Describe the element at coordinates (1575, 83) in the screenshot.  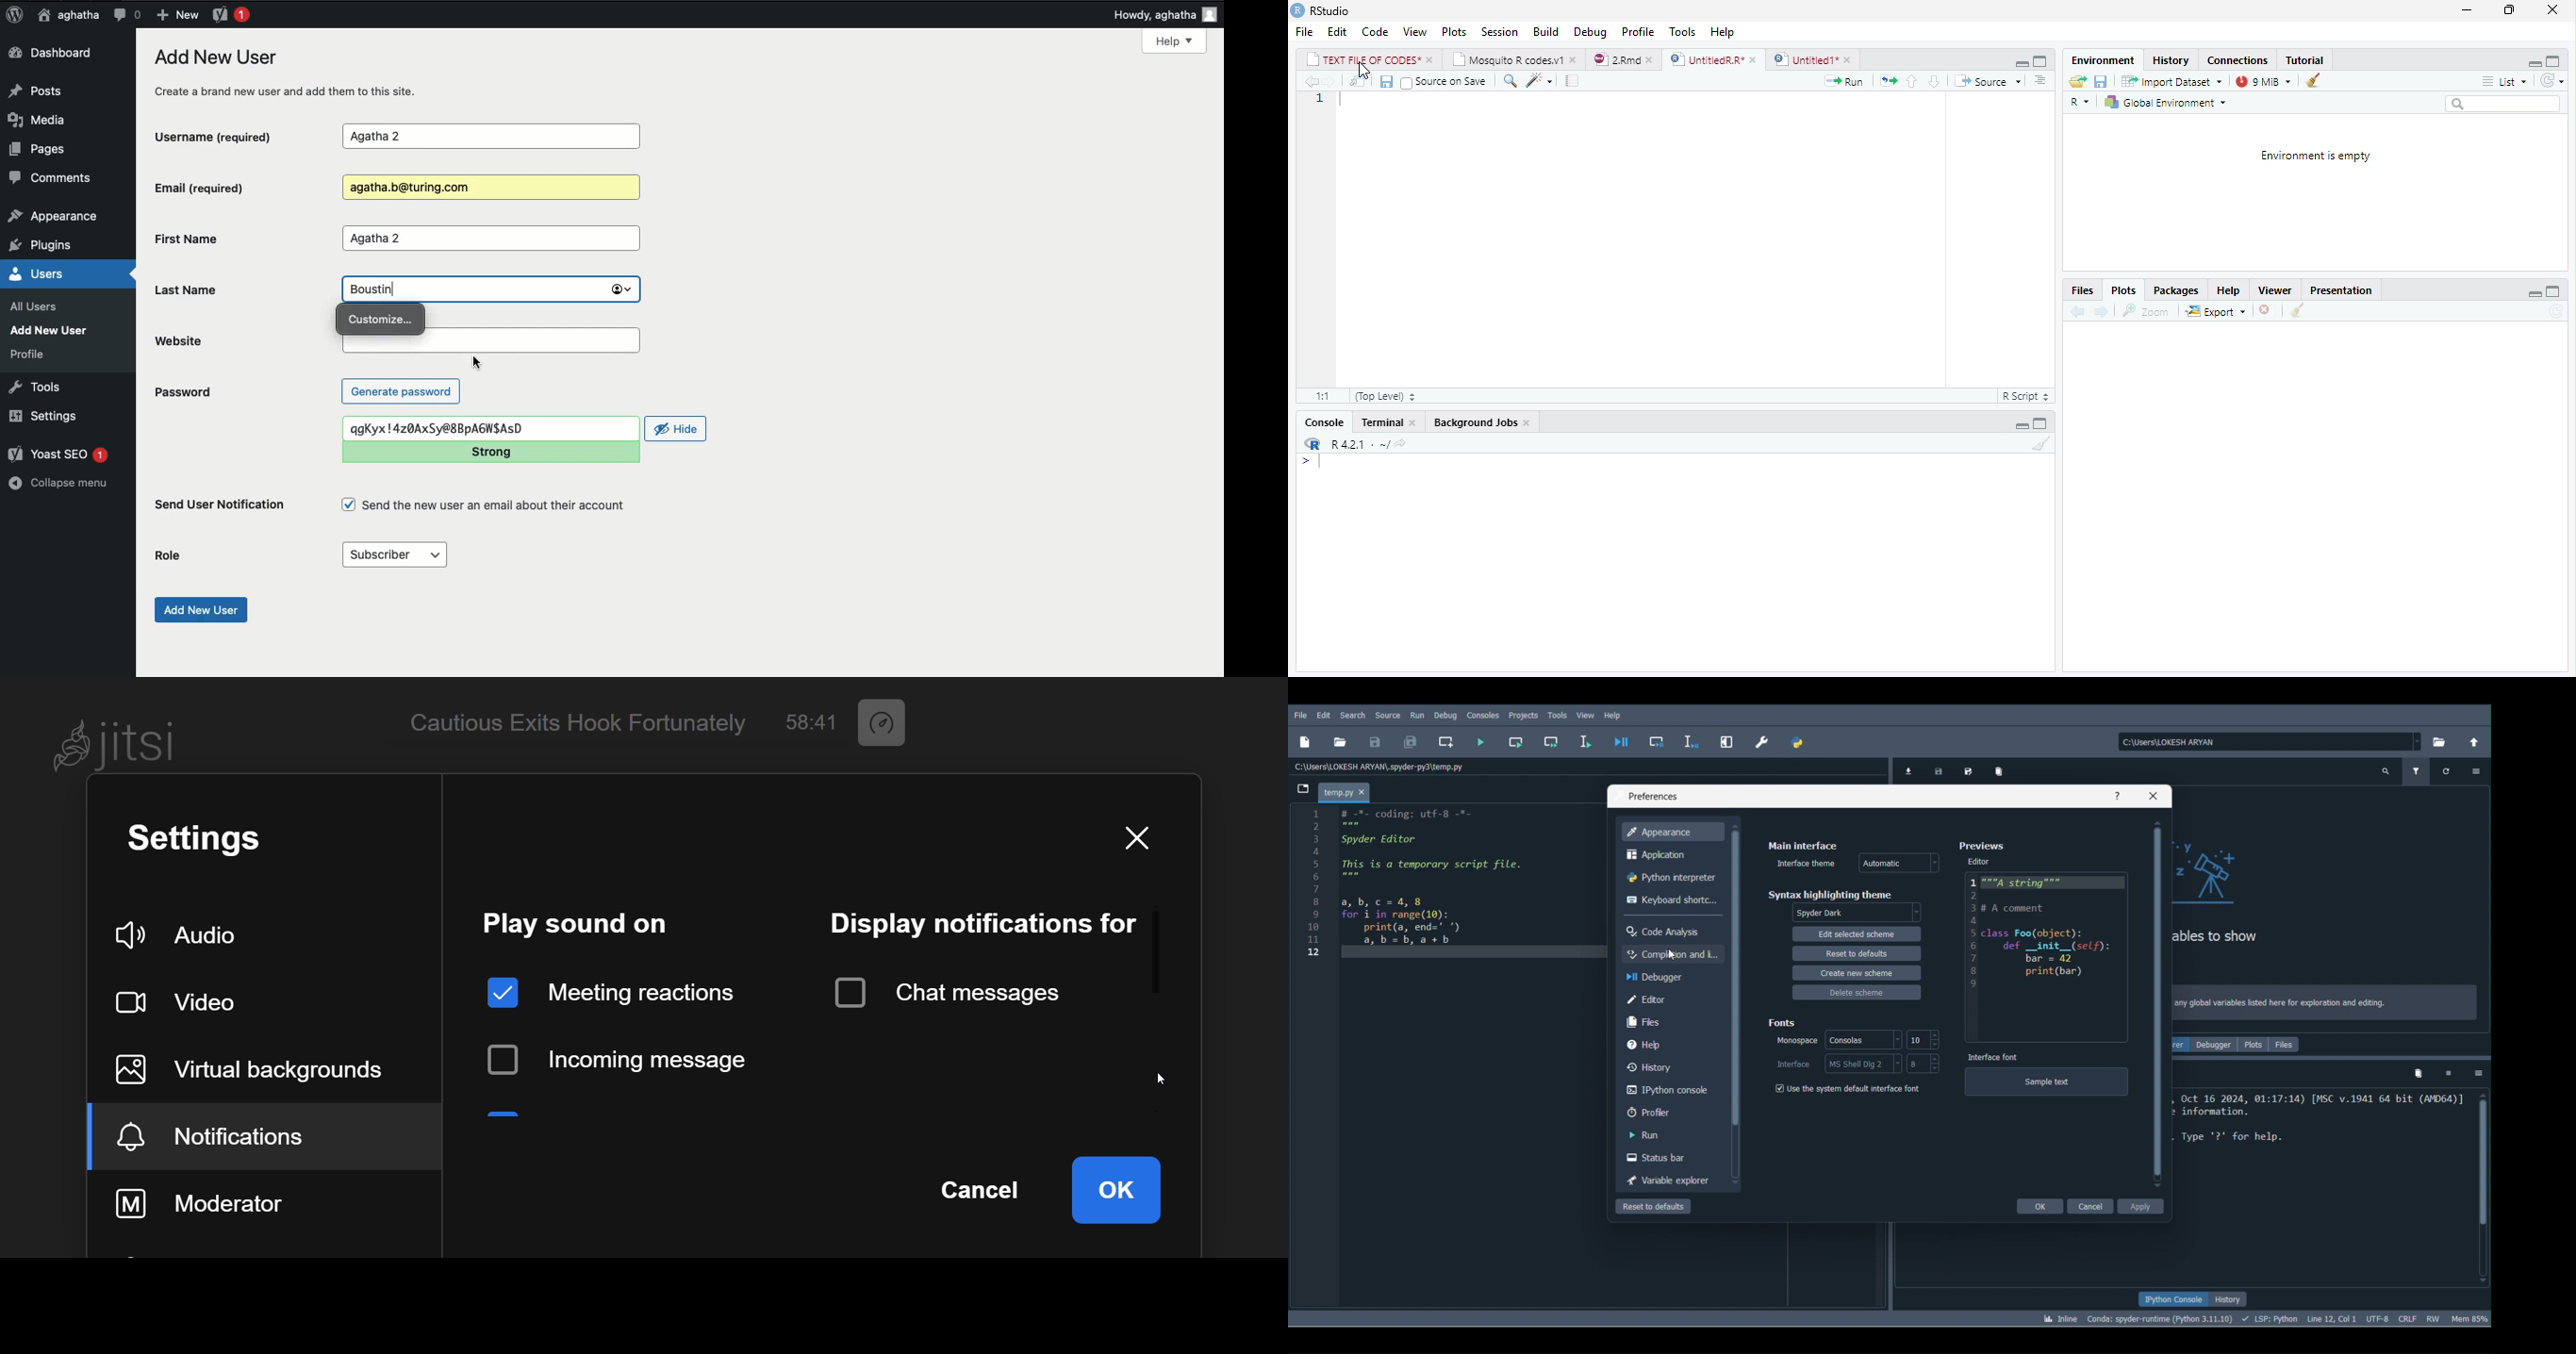
I see `compile report` at that location.